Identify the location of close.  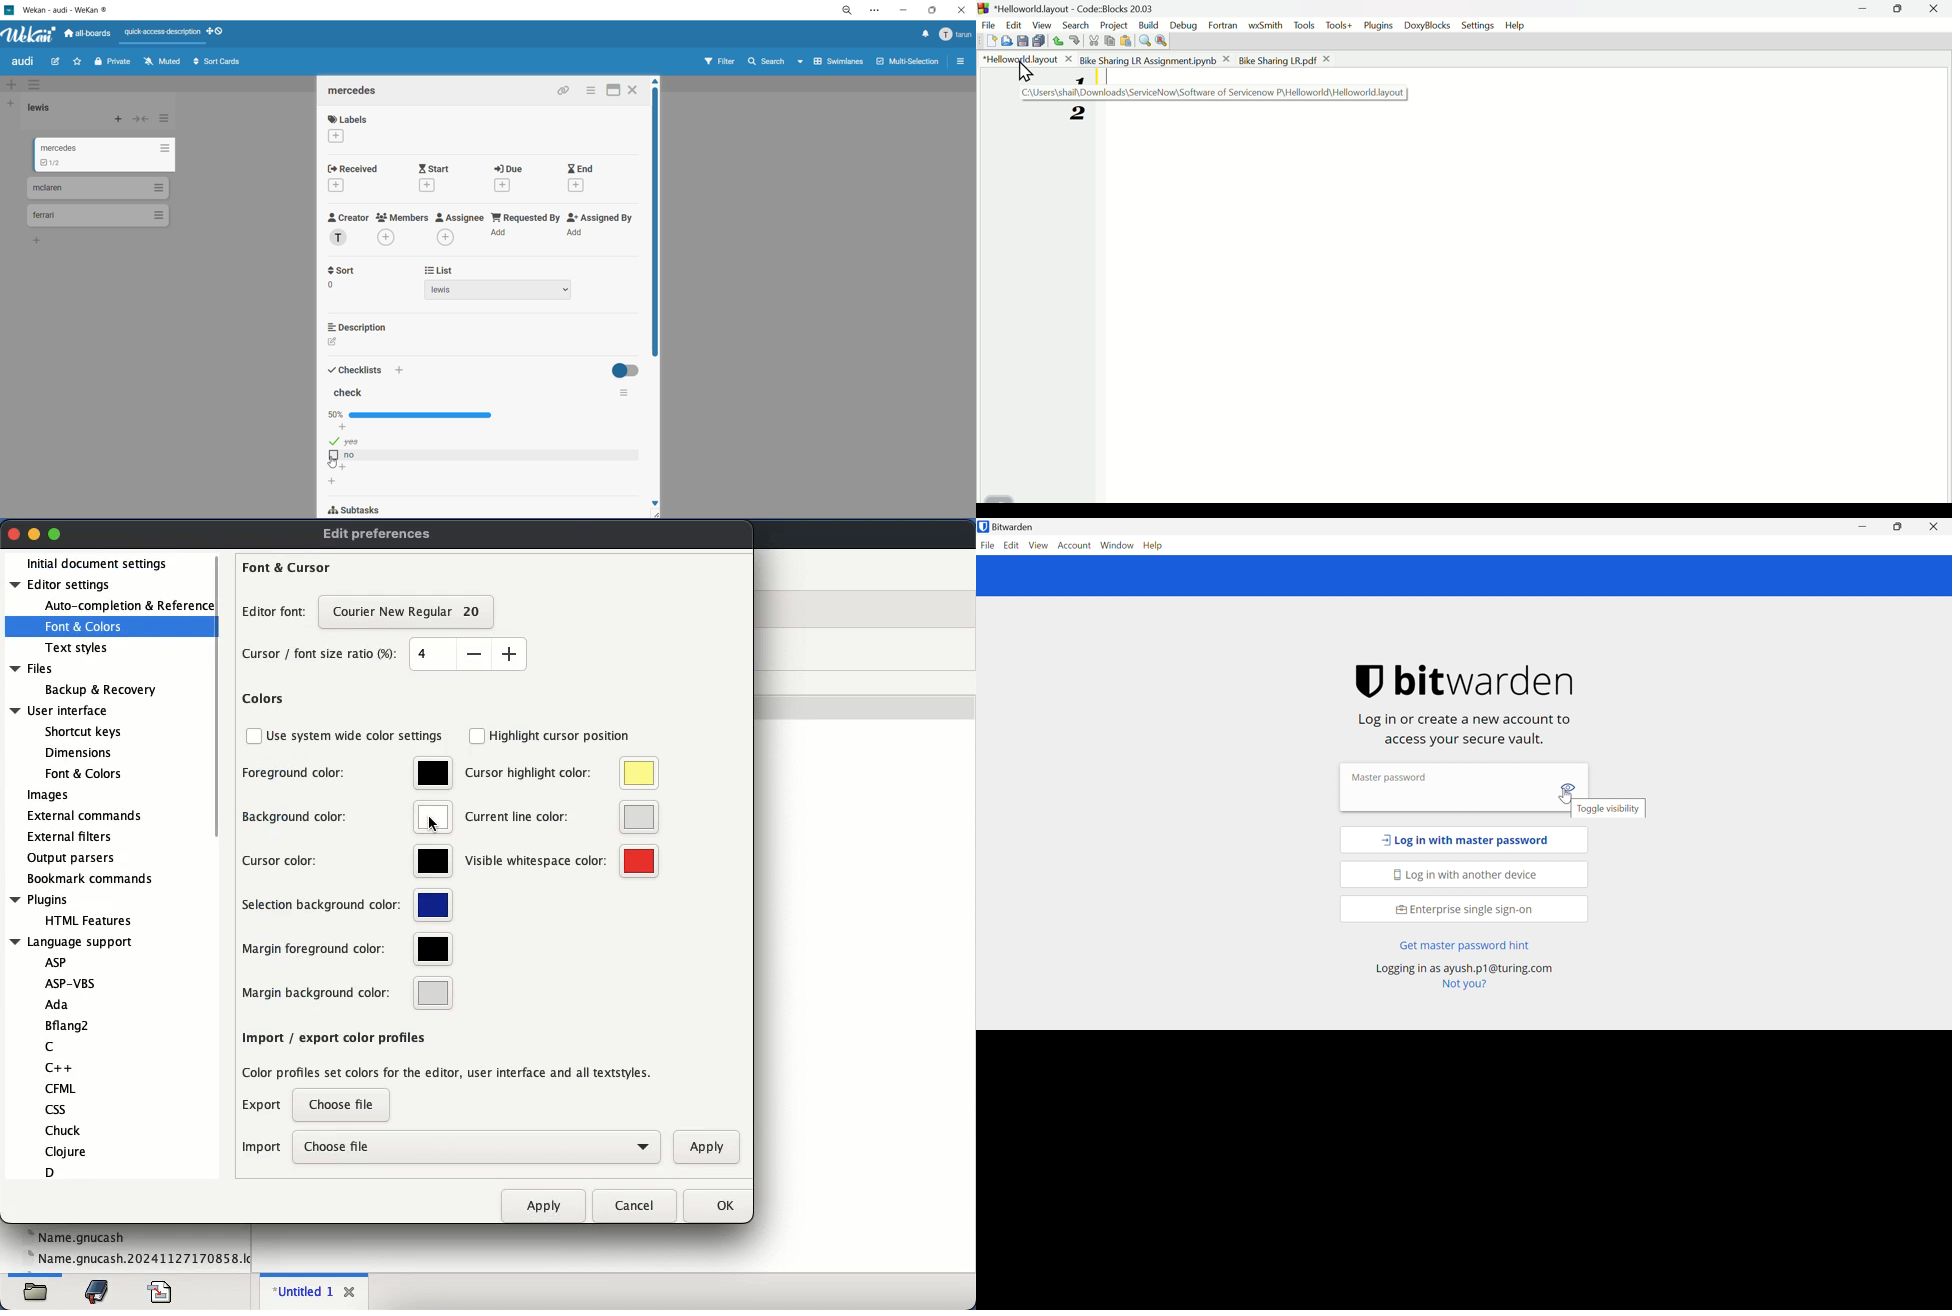
(635, 90).